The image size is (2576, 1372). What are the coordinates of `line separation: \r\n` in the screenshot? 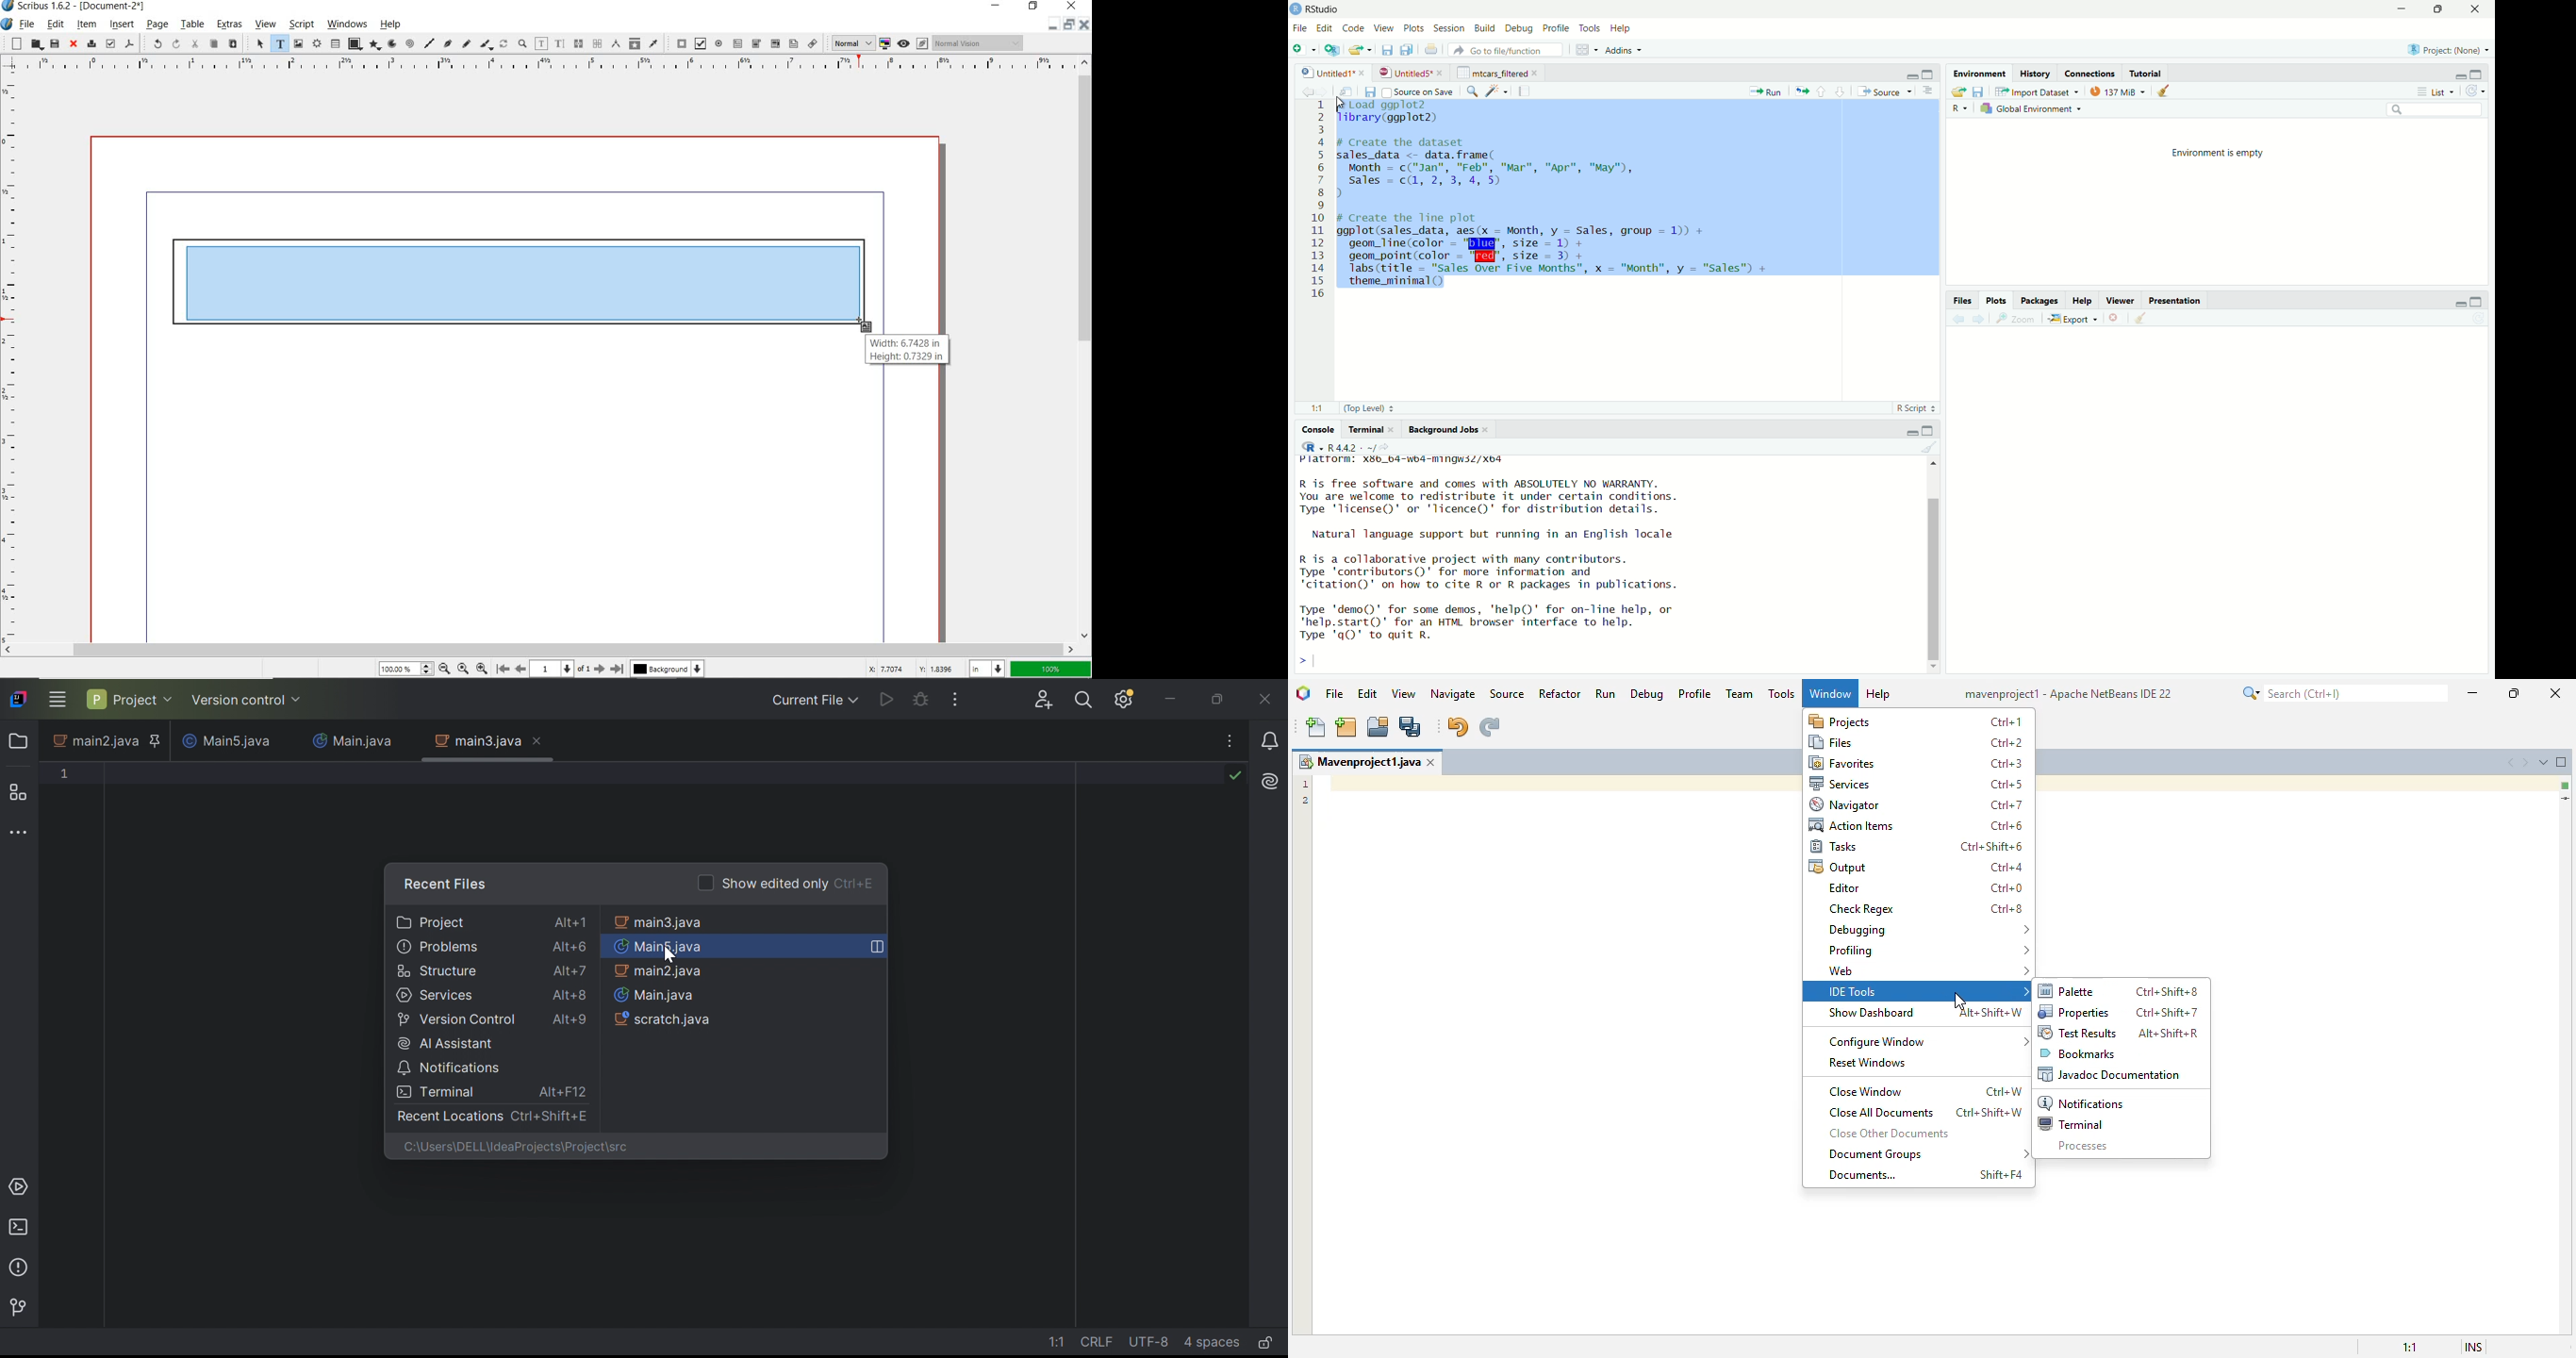 It's located at (1097, 1341).